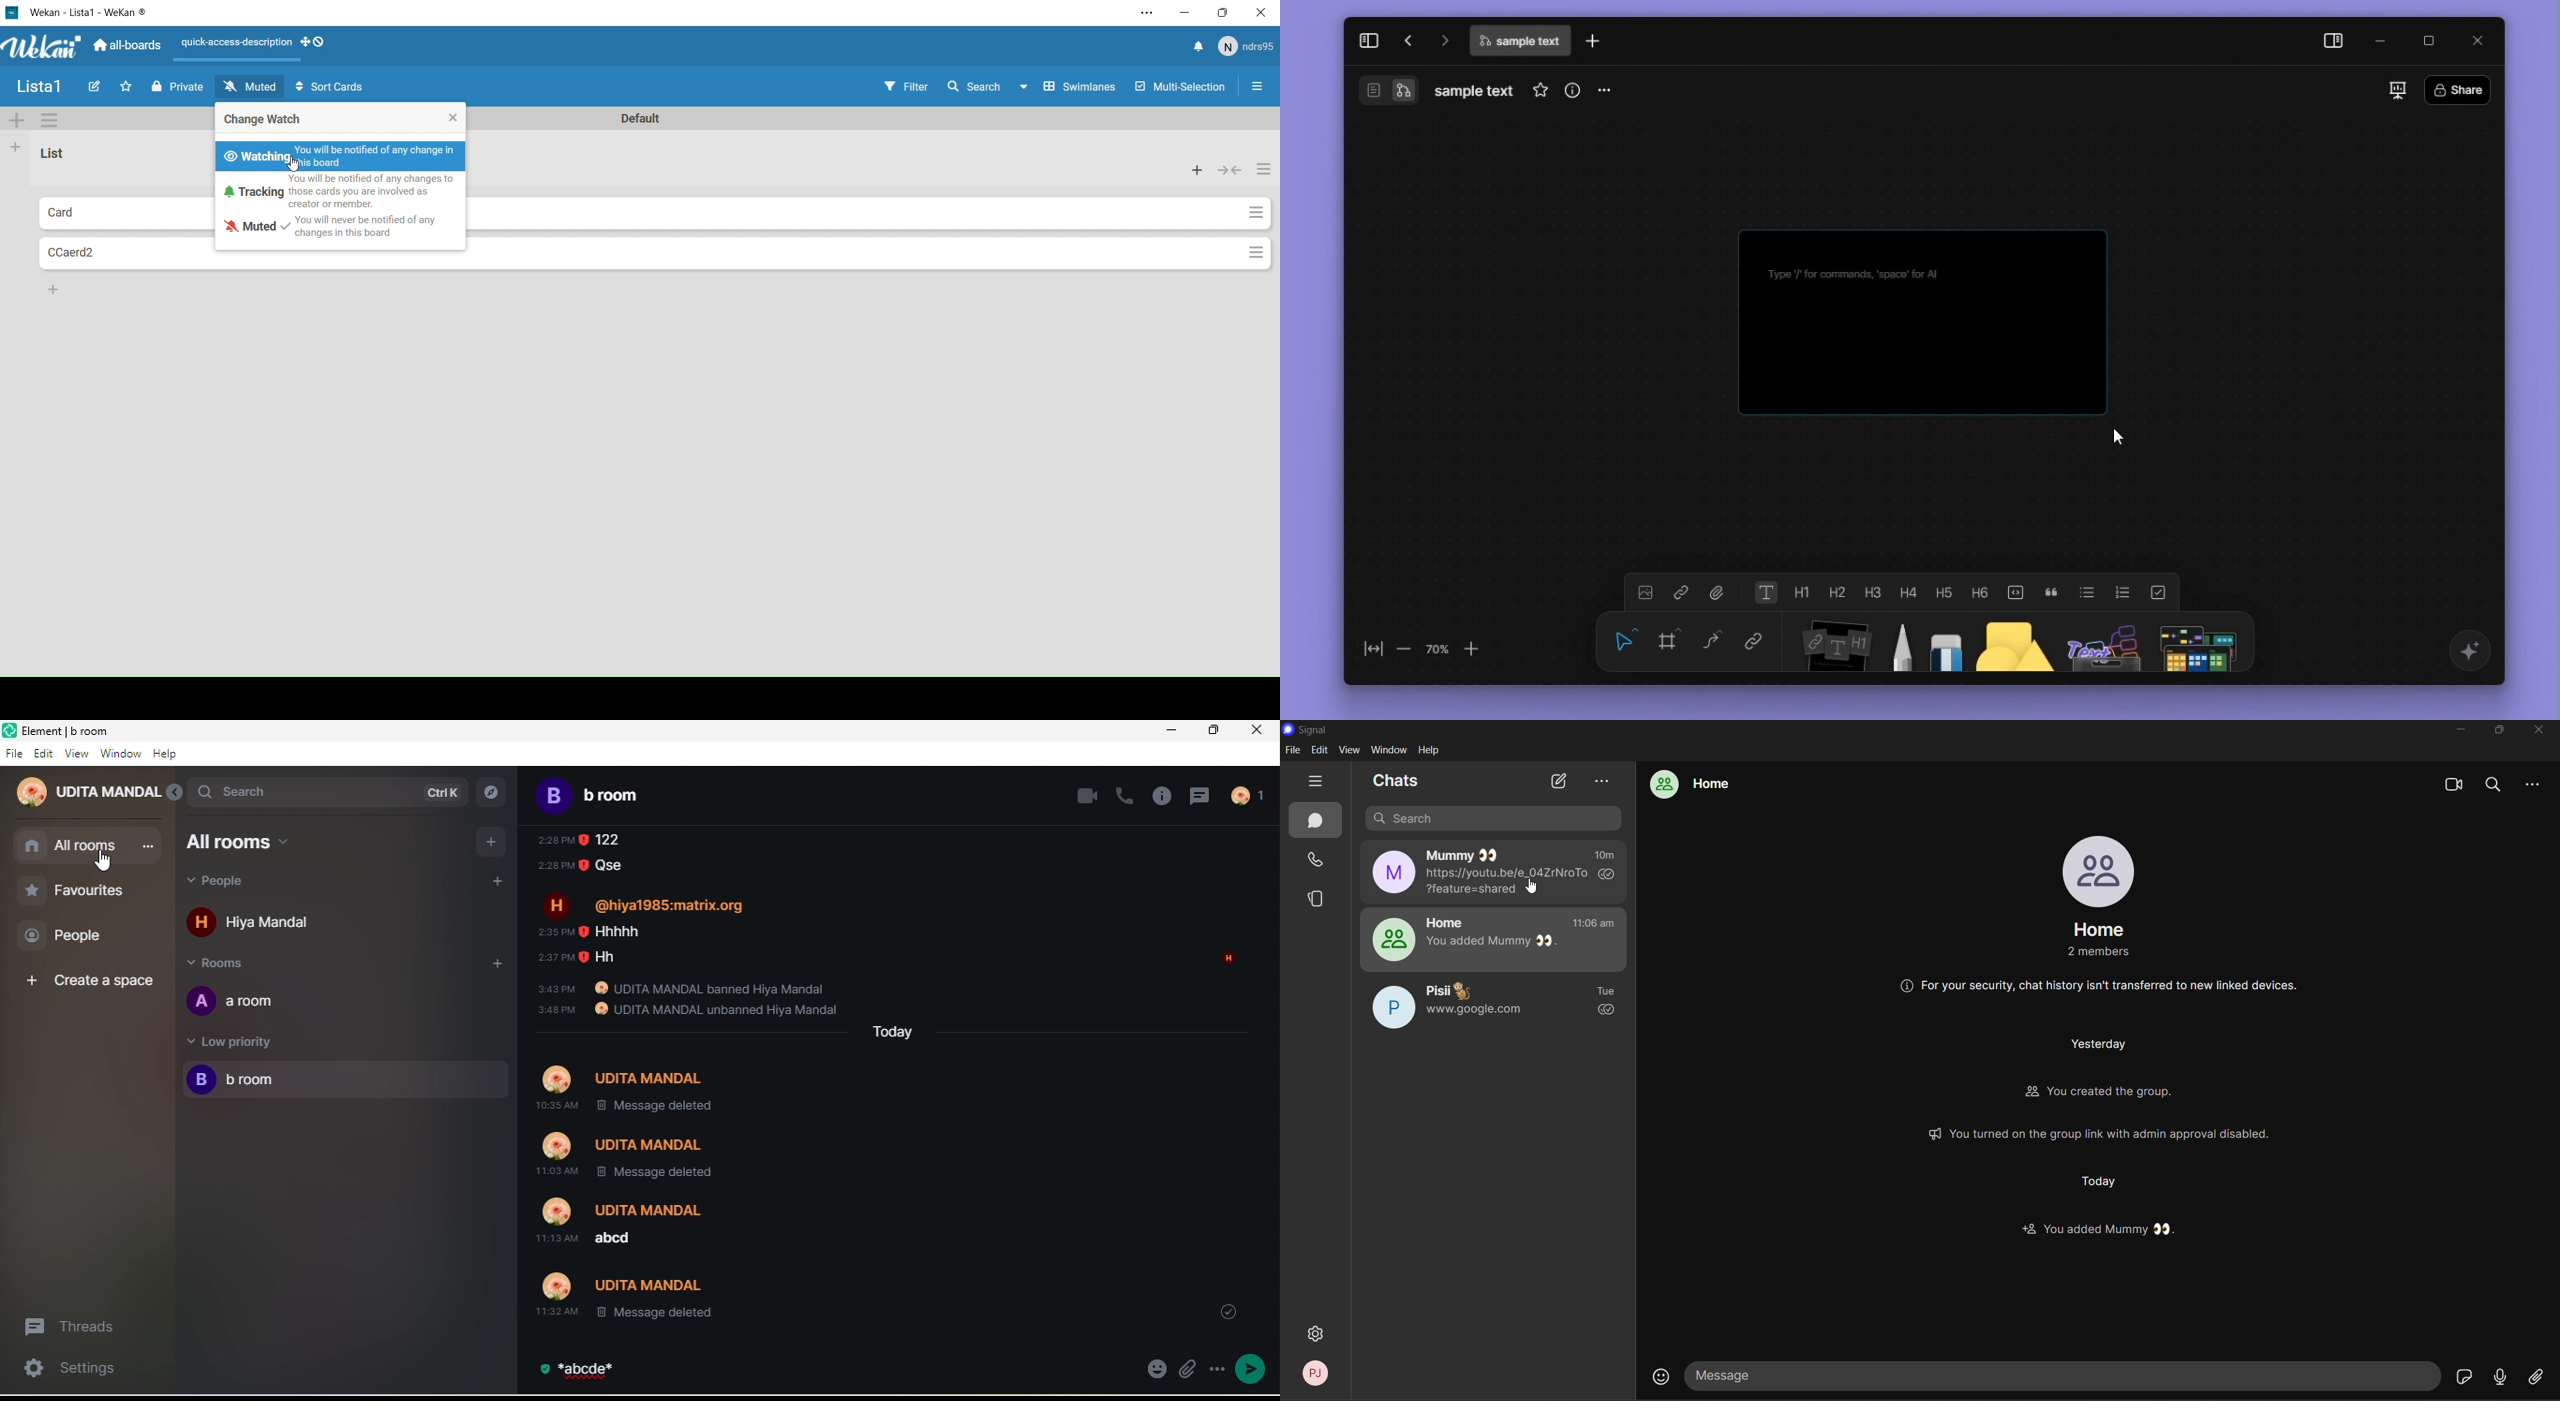 The height and width of the screenshot is (1428, 2576). Describe the element at coordinates (2496, 732) in the screenshot. I see `maximize` at that location.